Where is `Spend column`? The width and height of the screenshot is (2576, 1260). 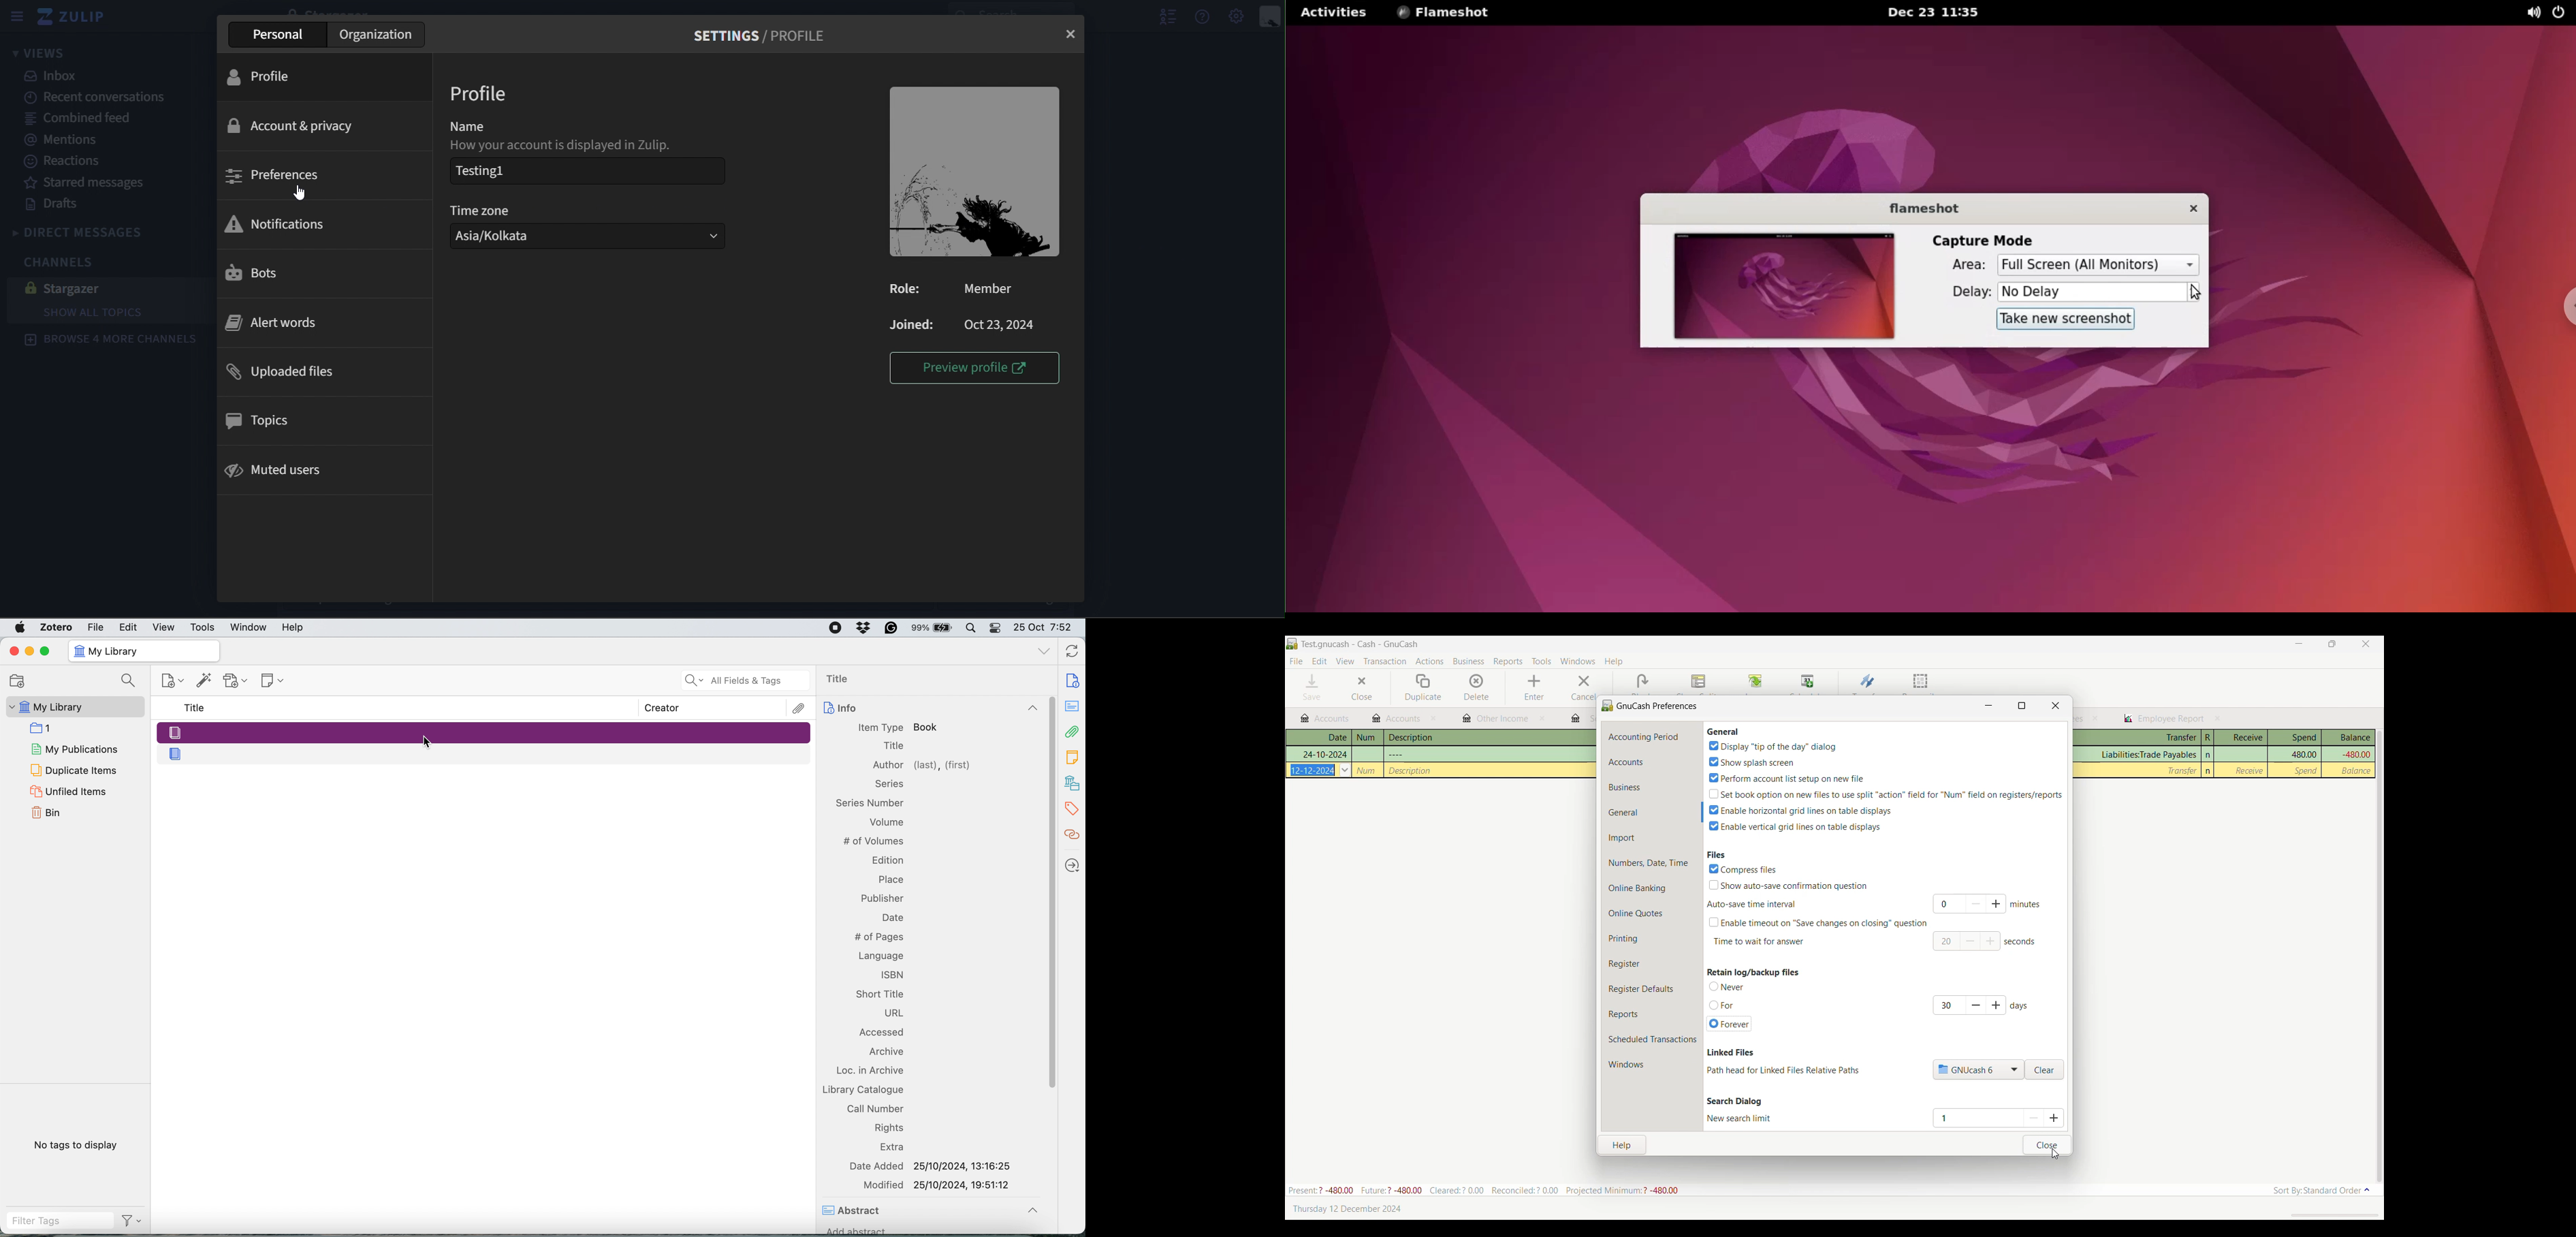
Spend column is located at coordinates (2307, 770).